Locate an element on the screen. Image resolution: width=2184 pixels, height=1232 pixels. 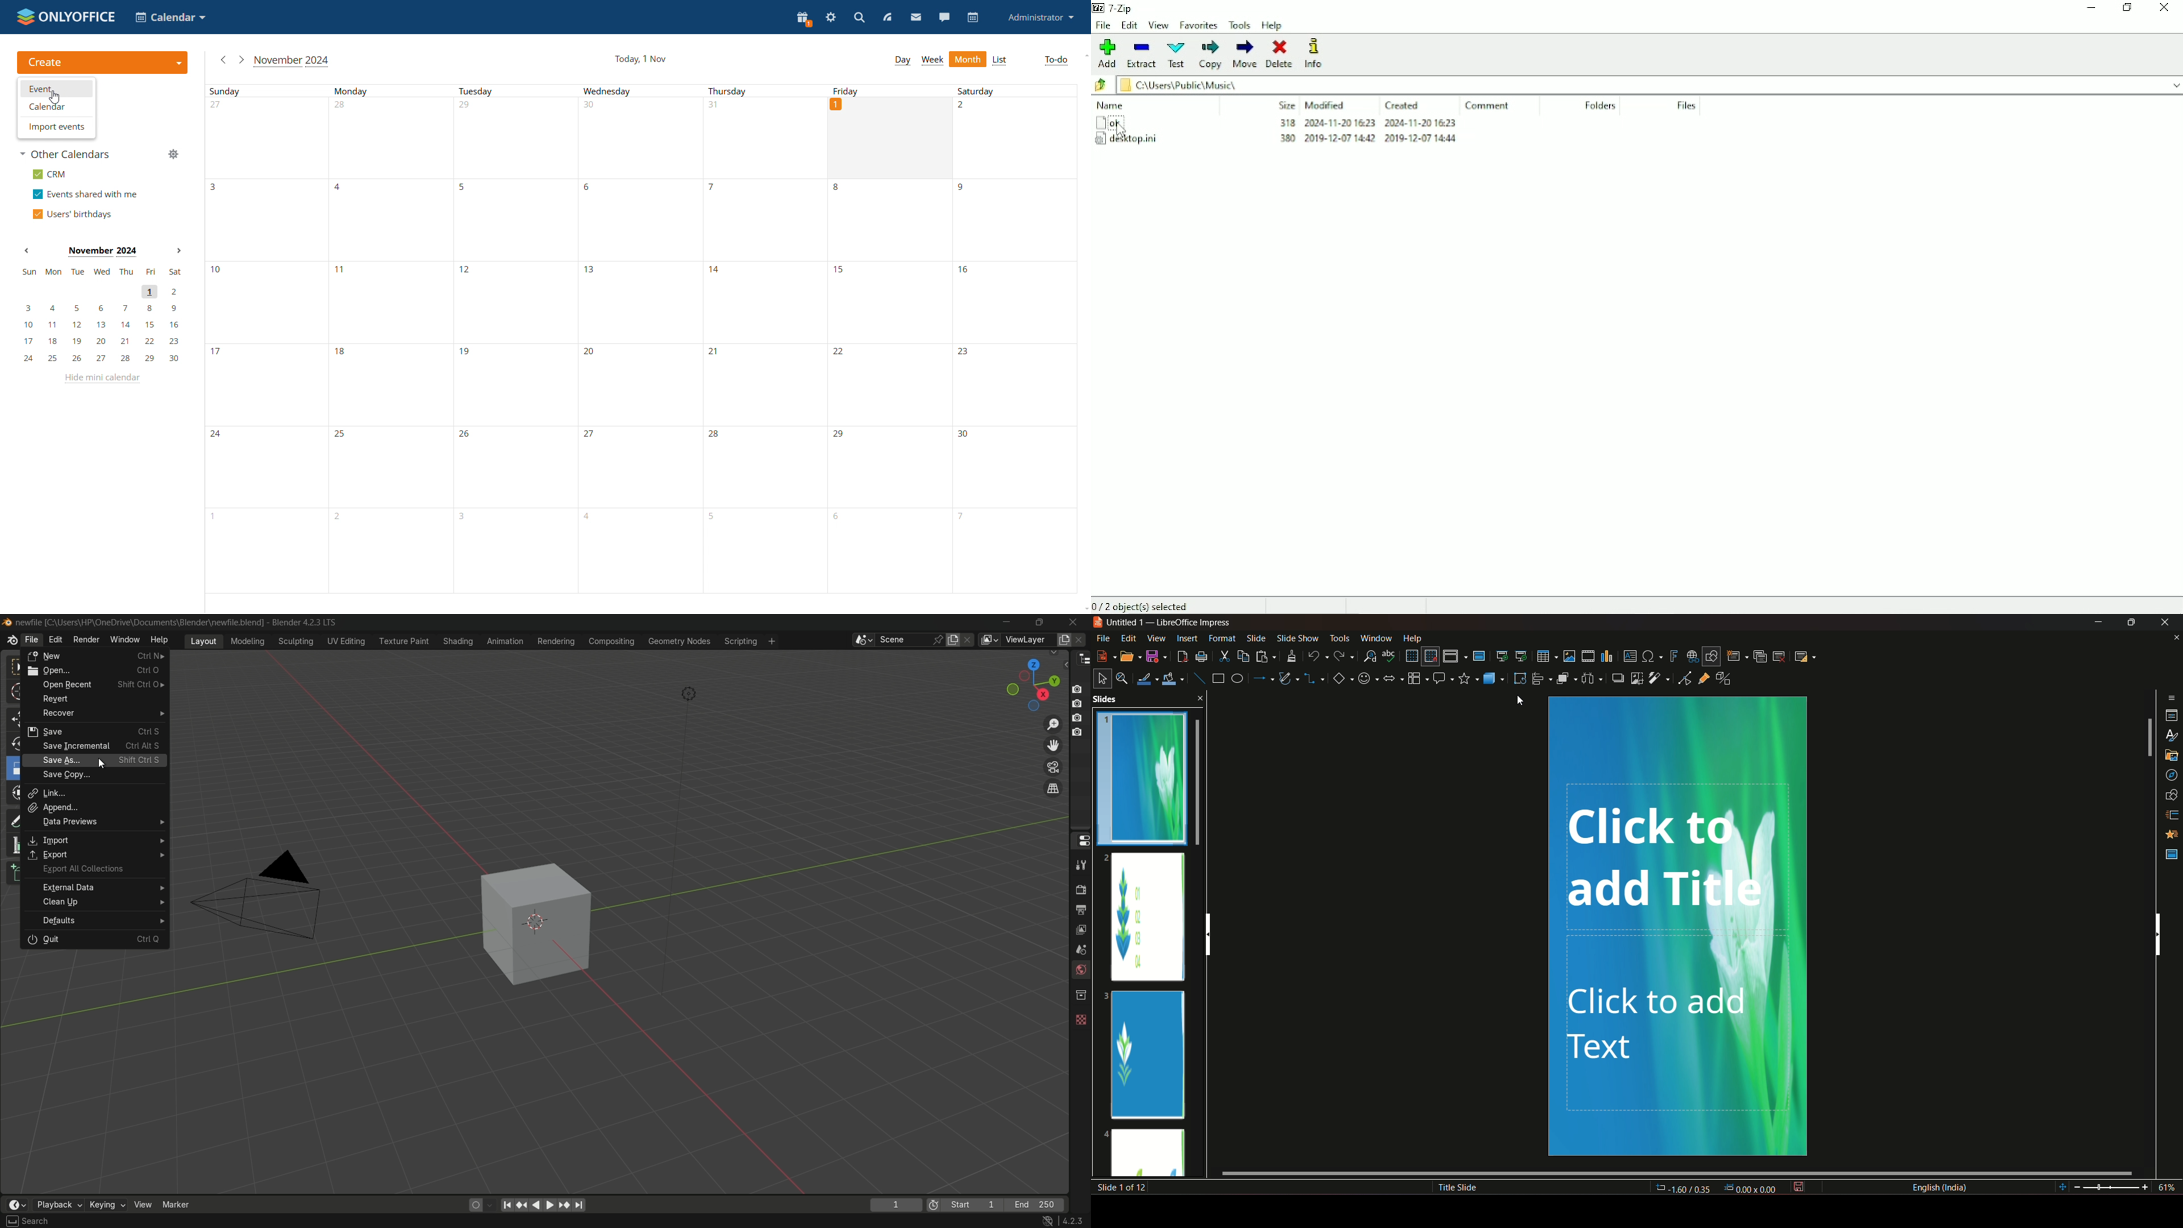
browse scenes is located at coordinates (864, 640).